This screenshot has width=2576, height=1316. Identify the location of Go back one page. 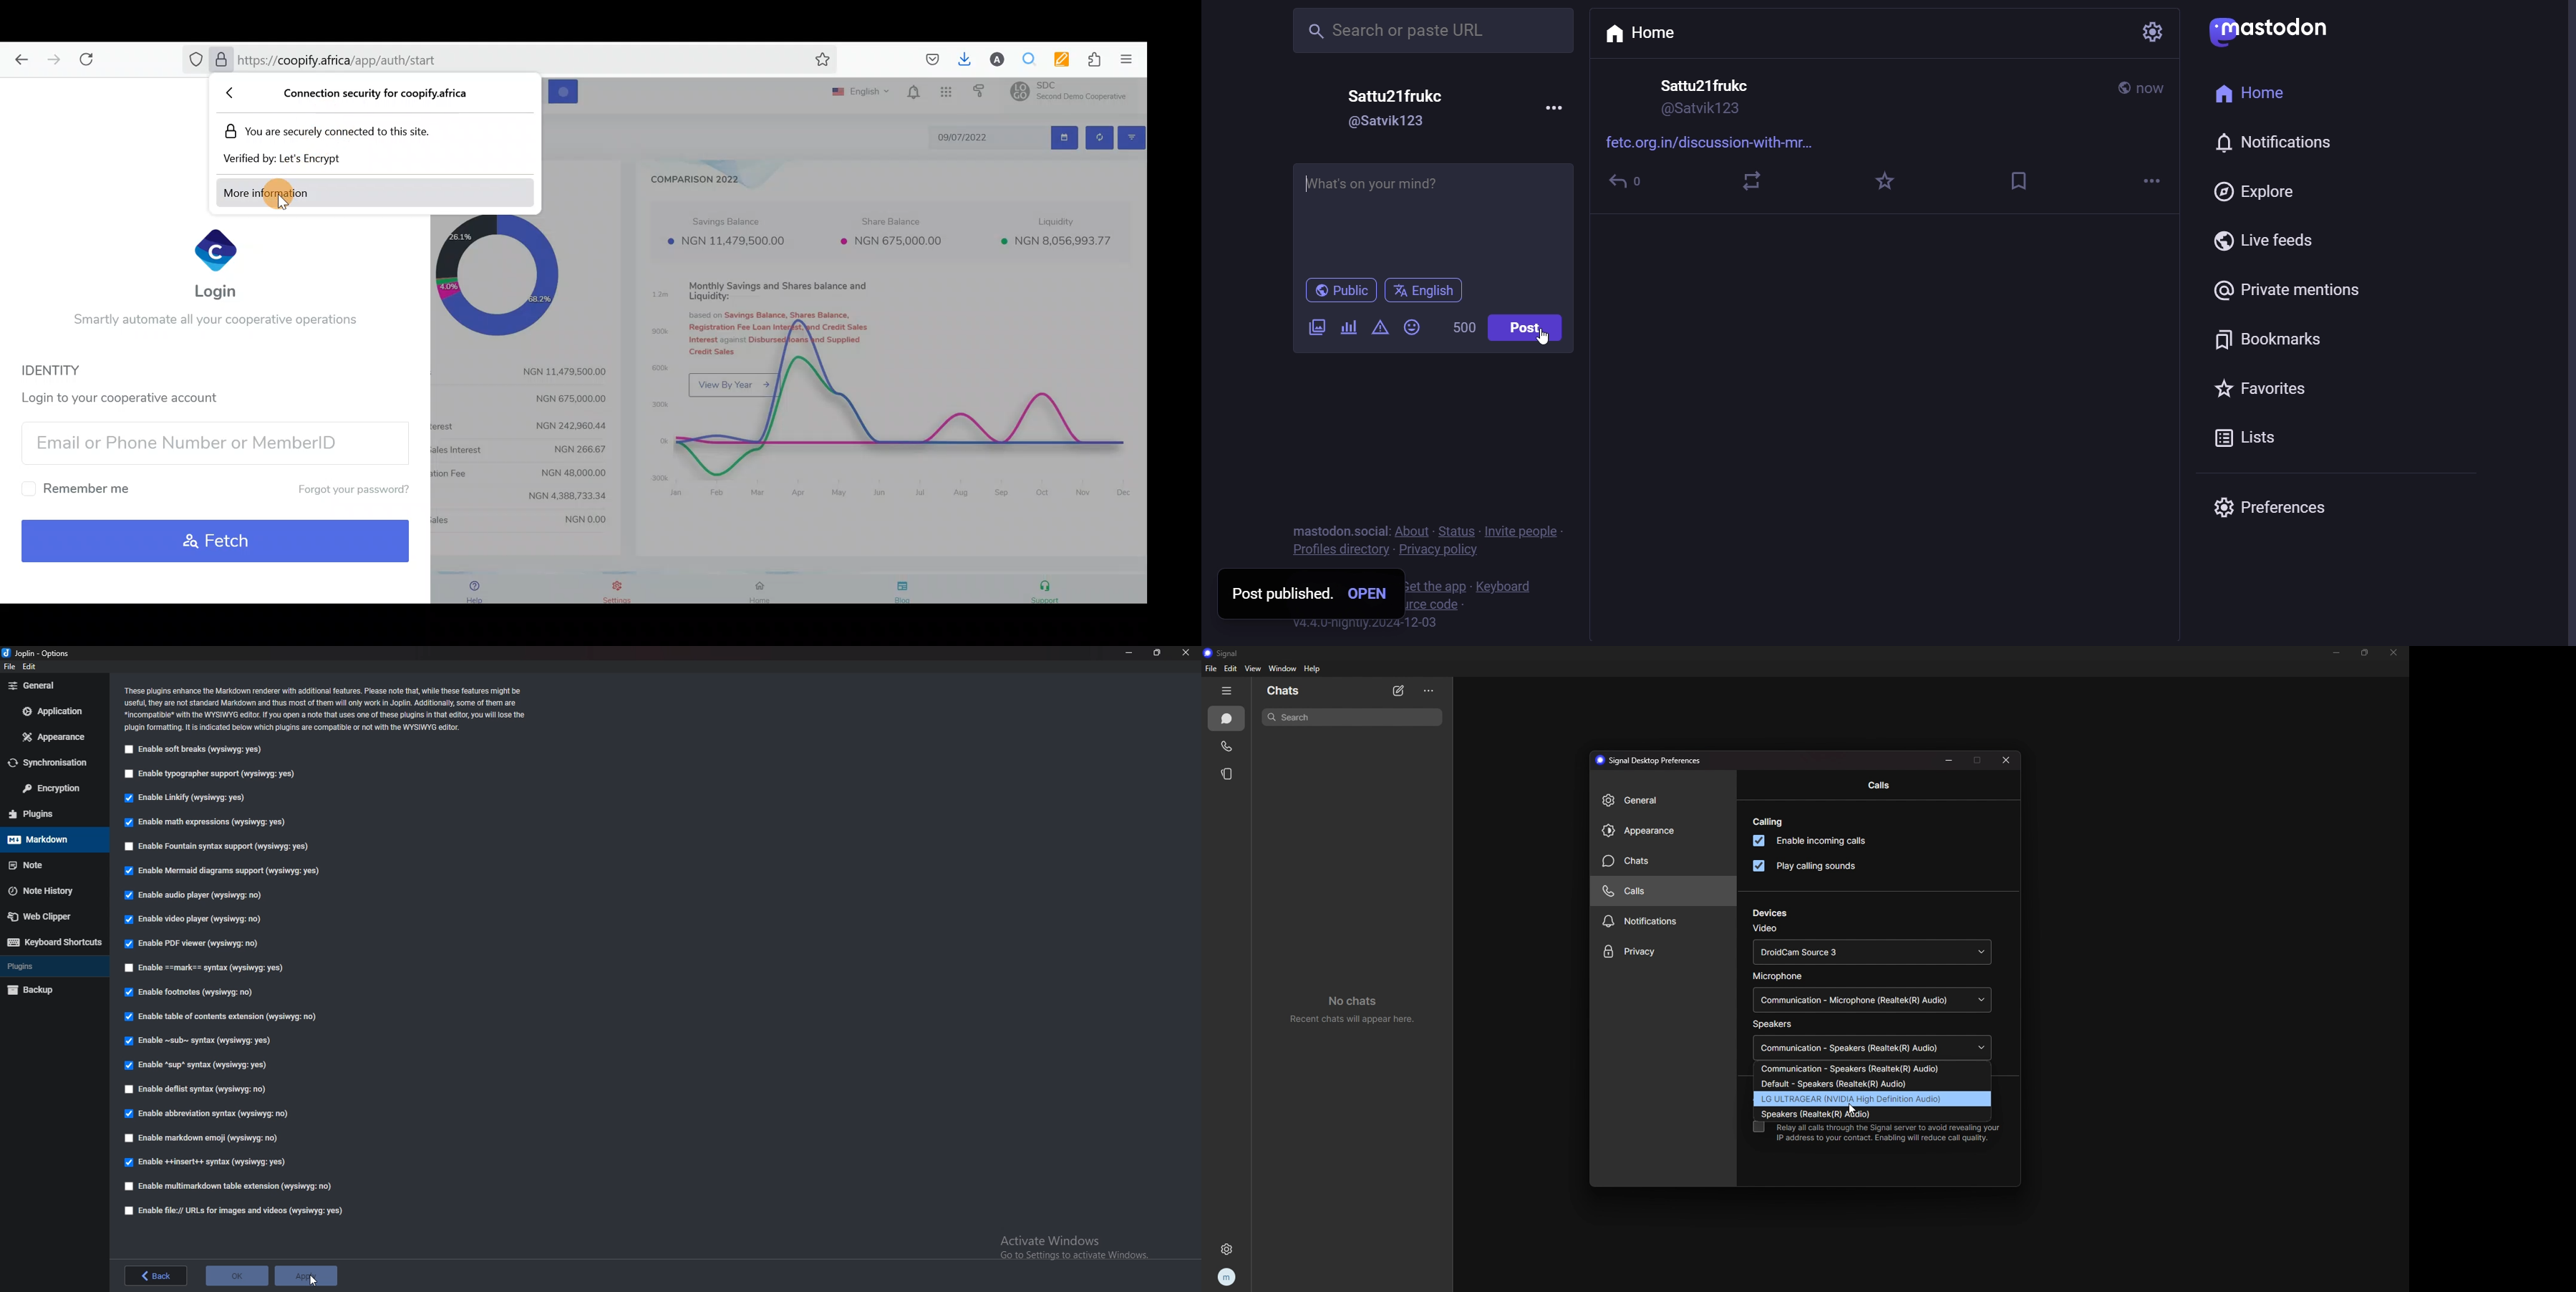
(18, 60).